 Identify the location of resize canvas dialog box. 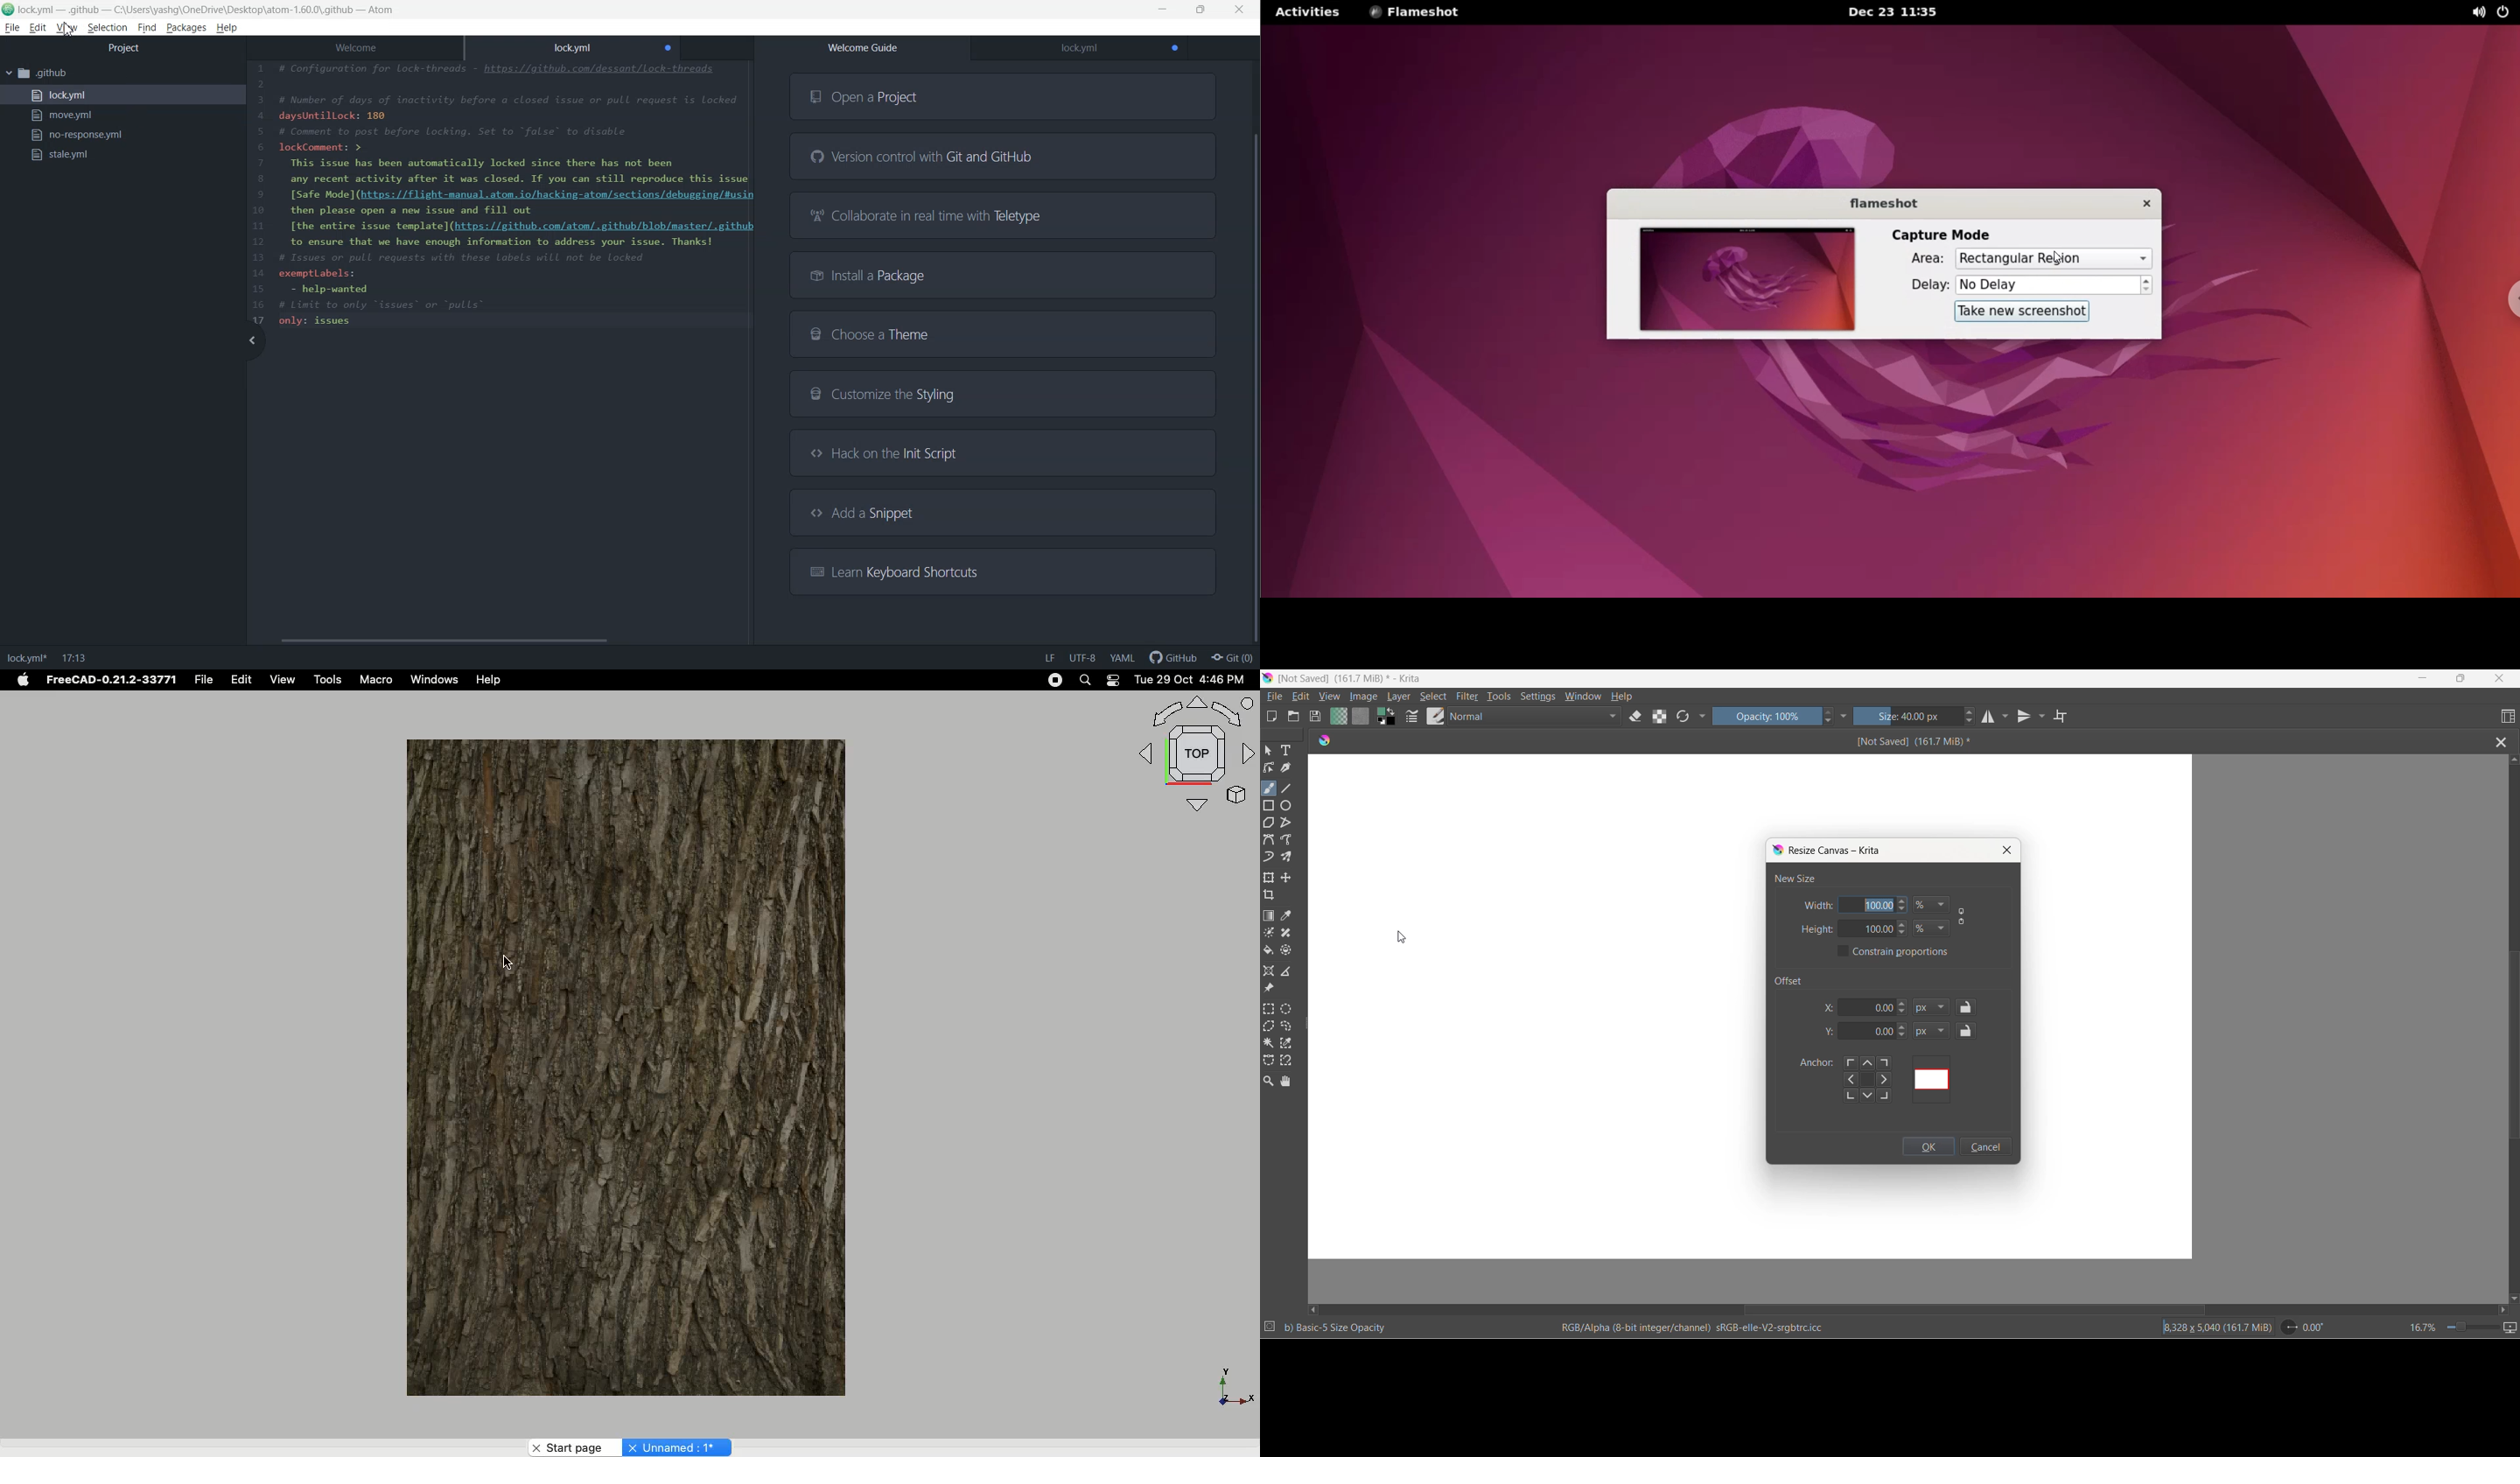
(1830, 851).